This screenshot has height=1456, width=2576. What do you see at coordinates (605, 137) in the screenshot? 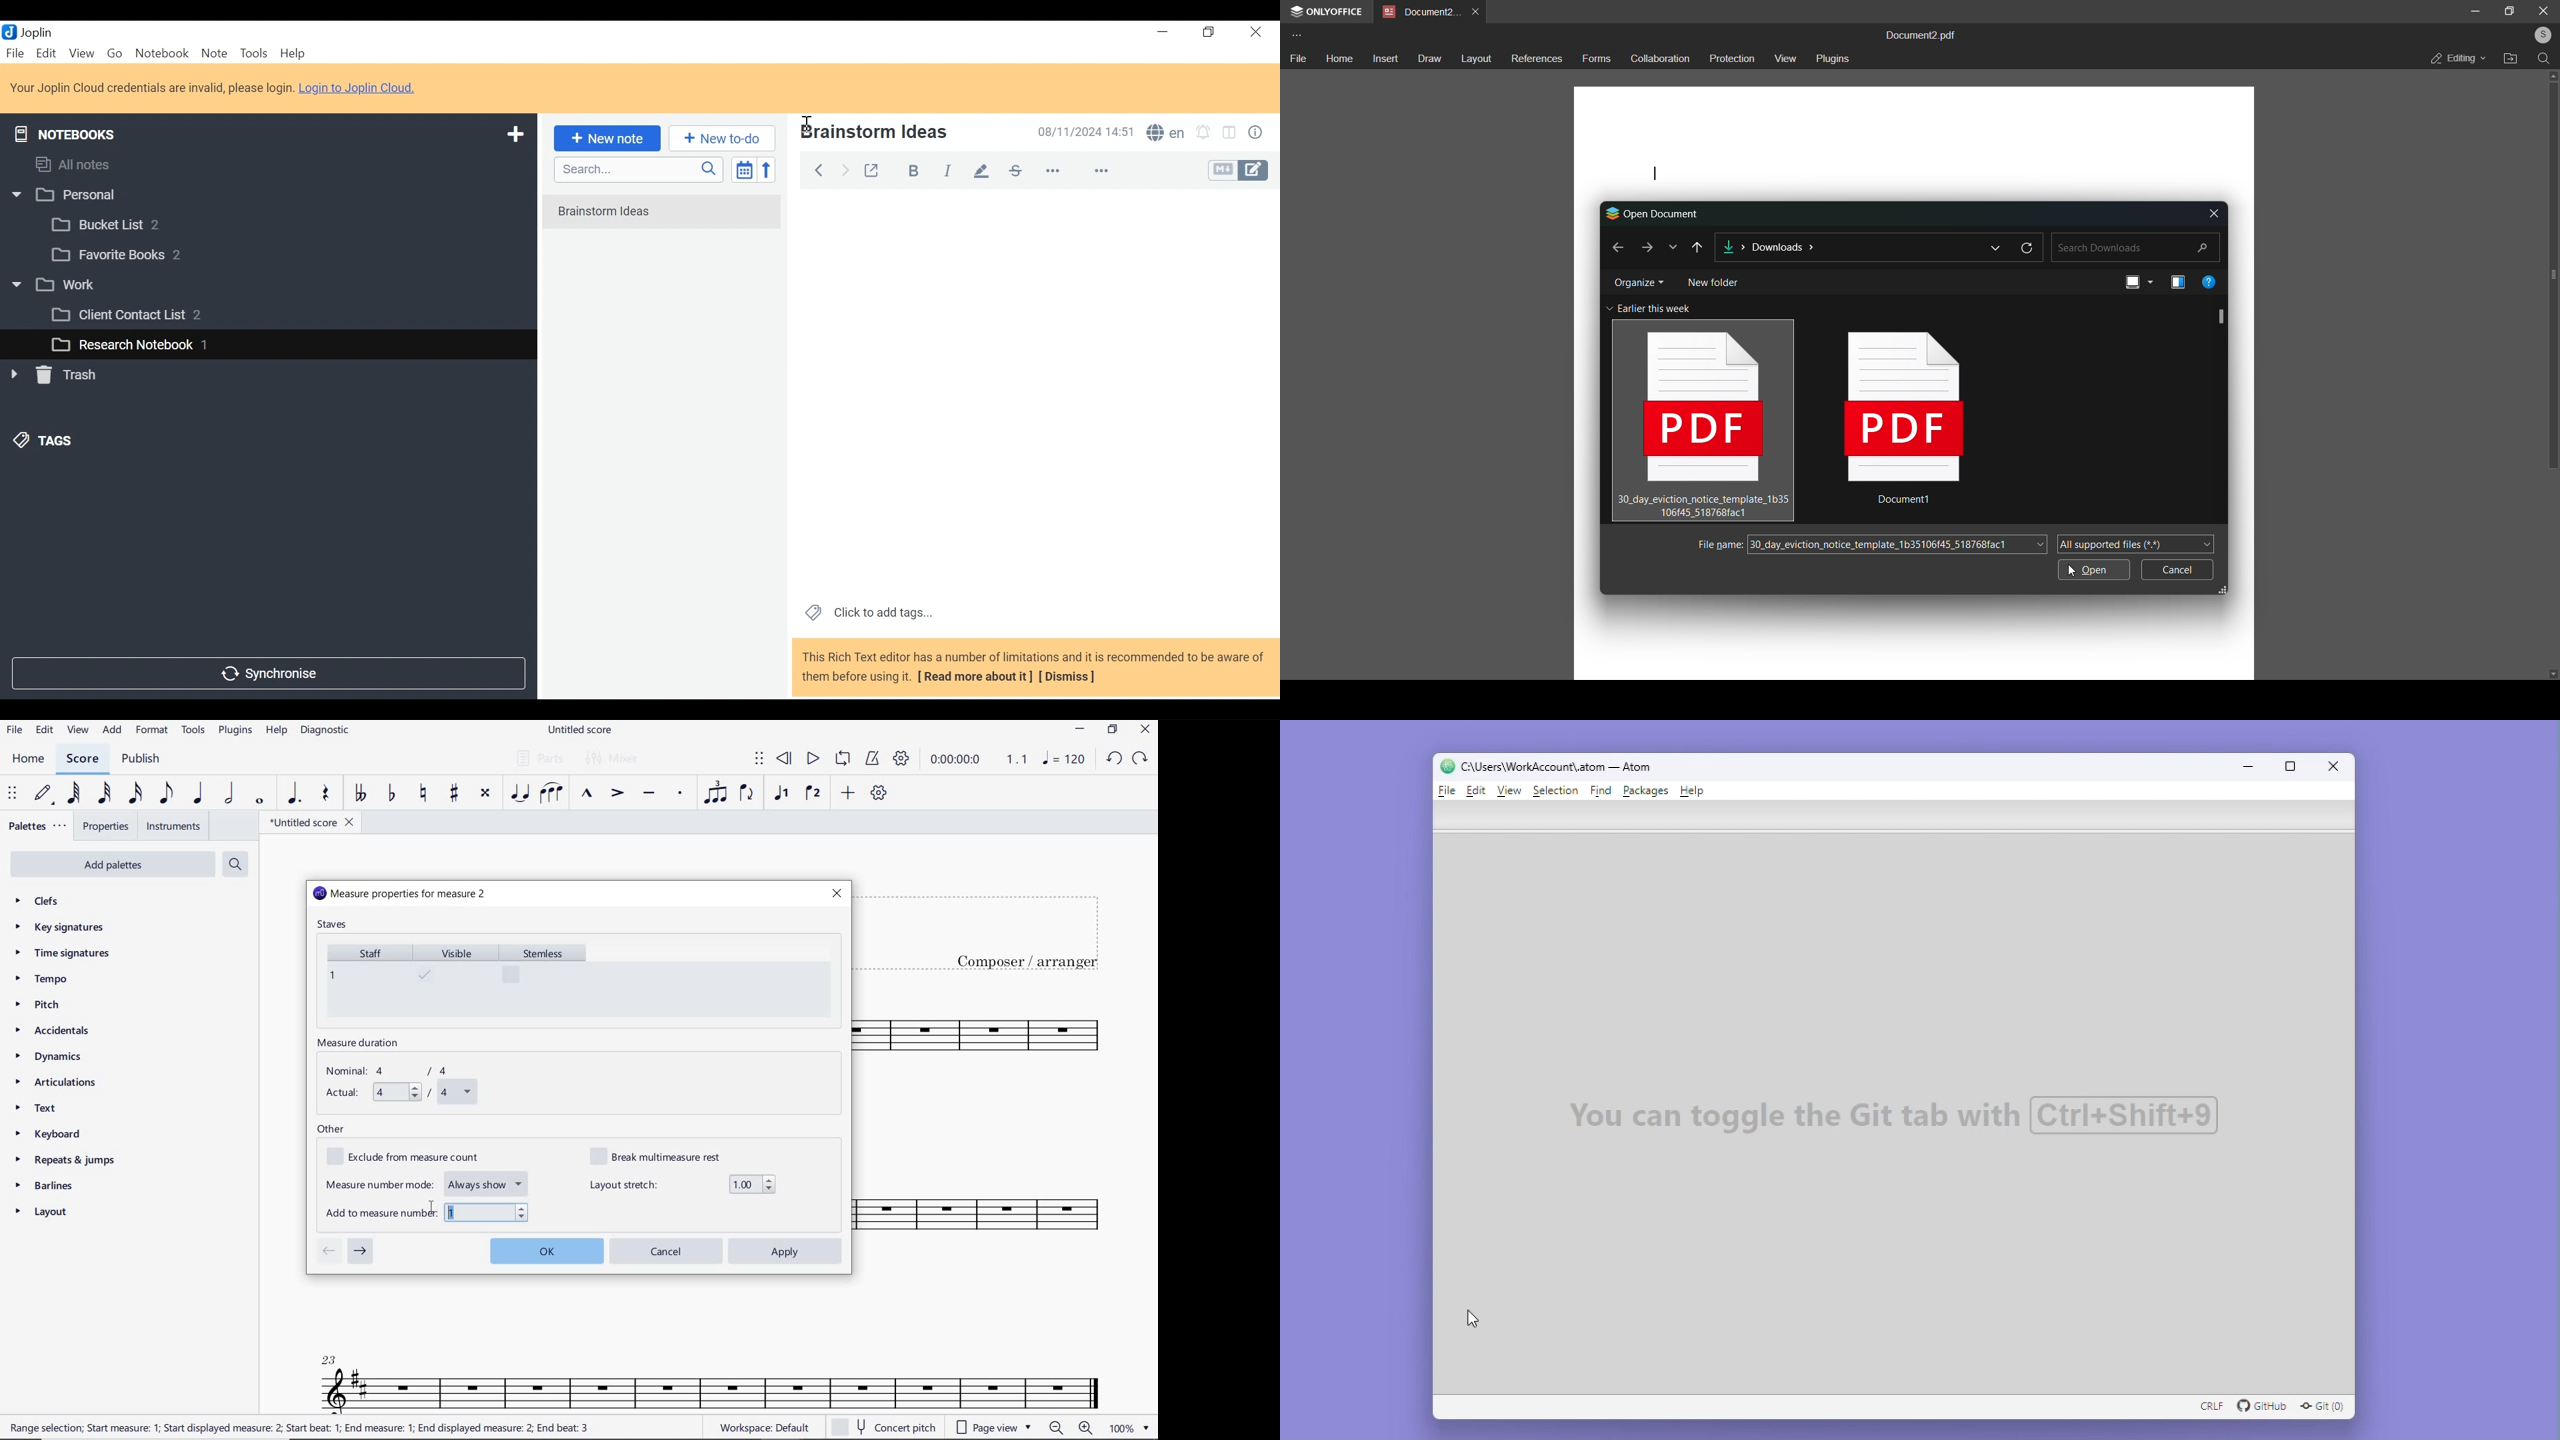
I see `New note` at bounding box center [605, 137].